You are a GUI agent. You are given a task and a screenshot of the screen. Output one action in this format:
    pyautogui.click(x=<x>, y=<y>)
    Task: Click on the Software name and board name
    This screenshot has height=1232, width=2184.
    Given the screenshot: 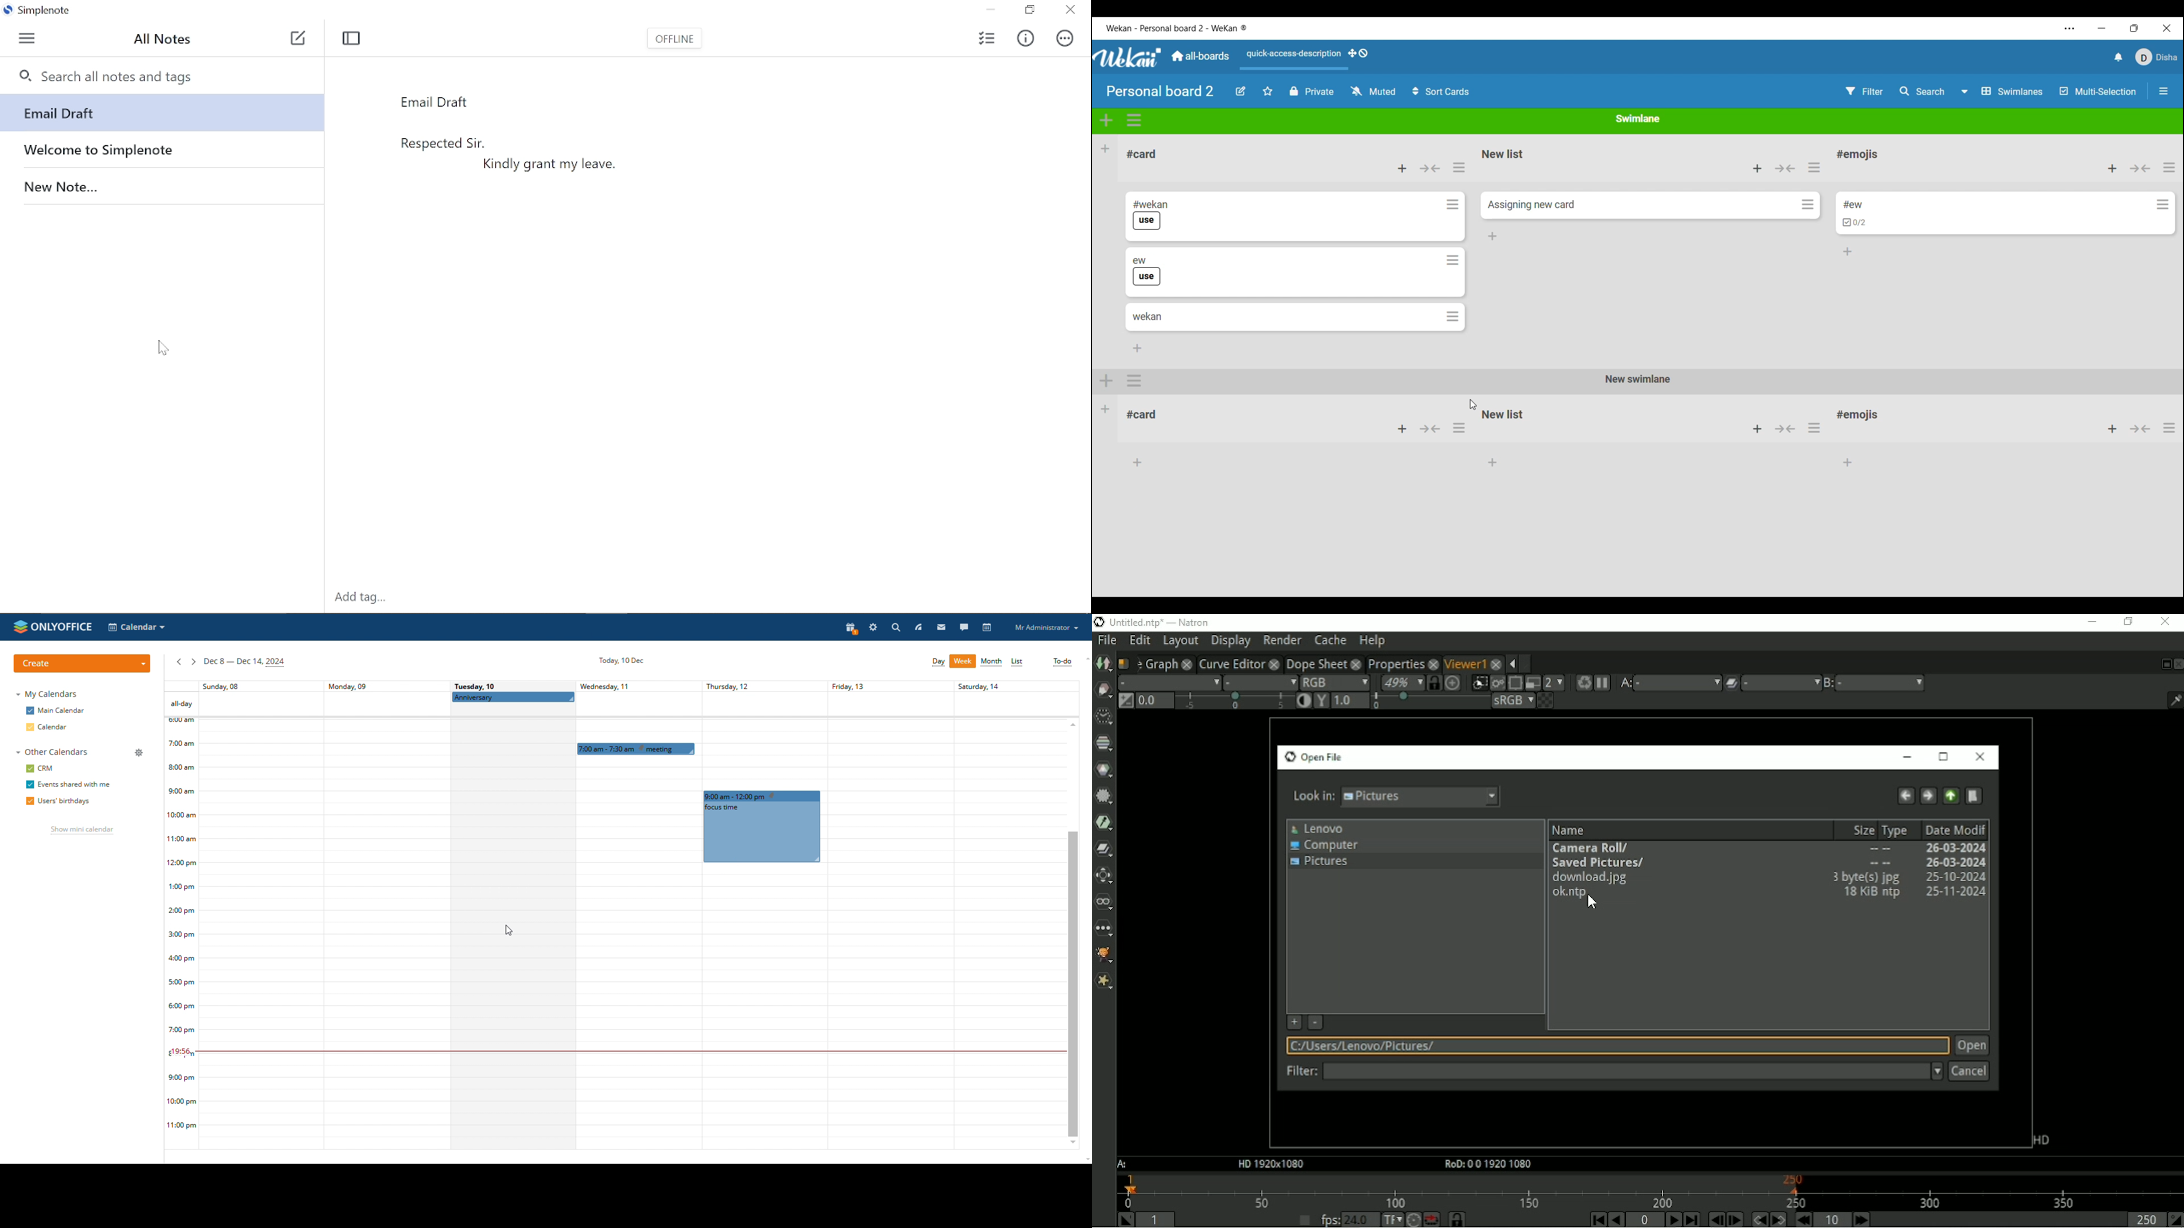 What is the action you would take?
    pyautogui.click(x=1176, y=28)
    